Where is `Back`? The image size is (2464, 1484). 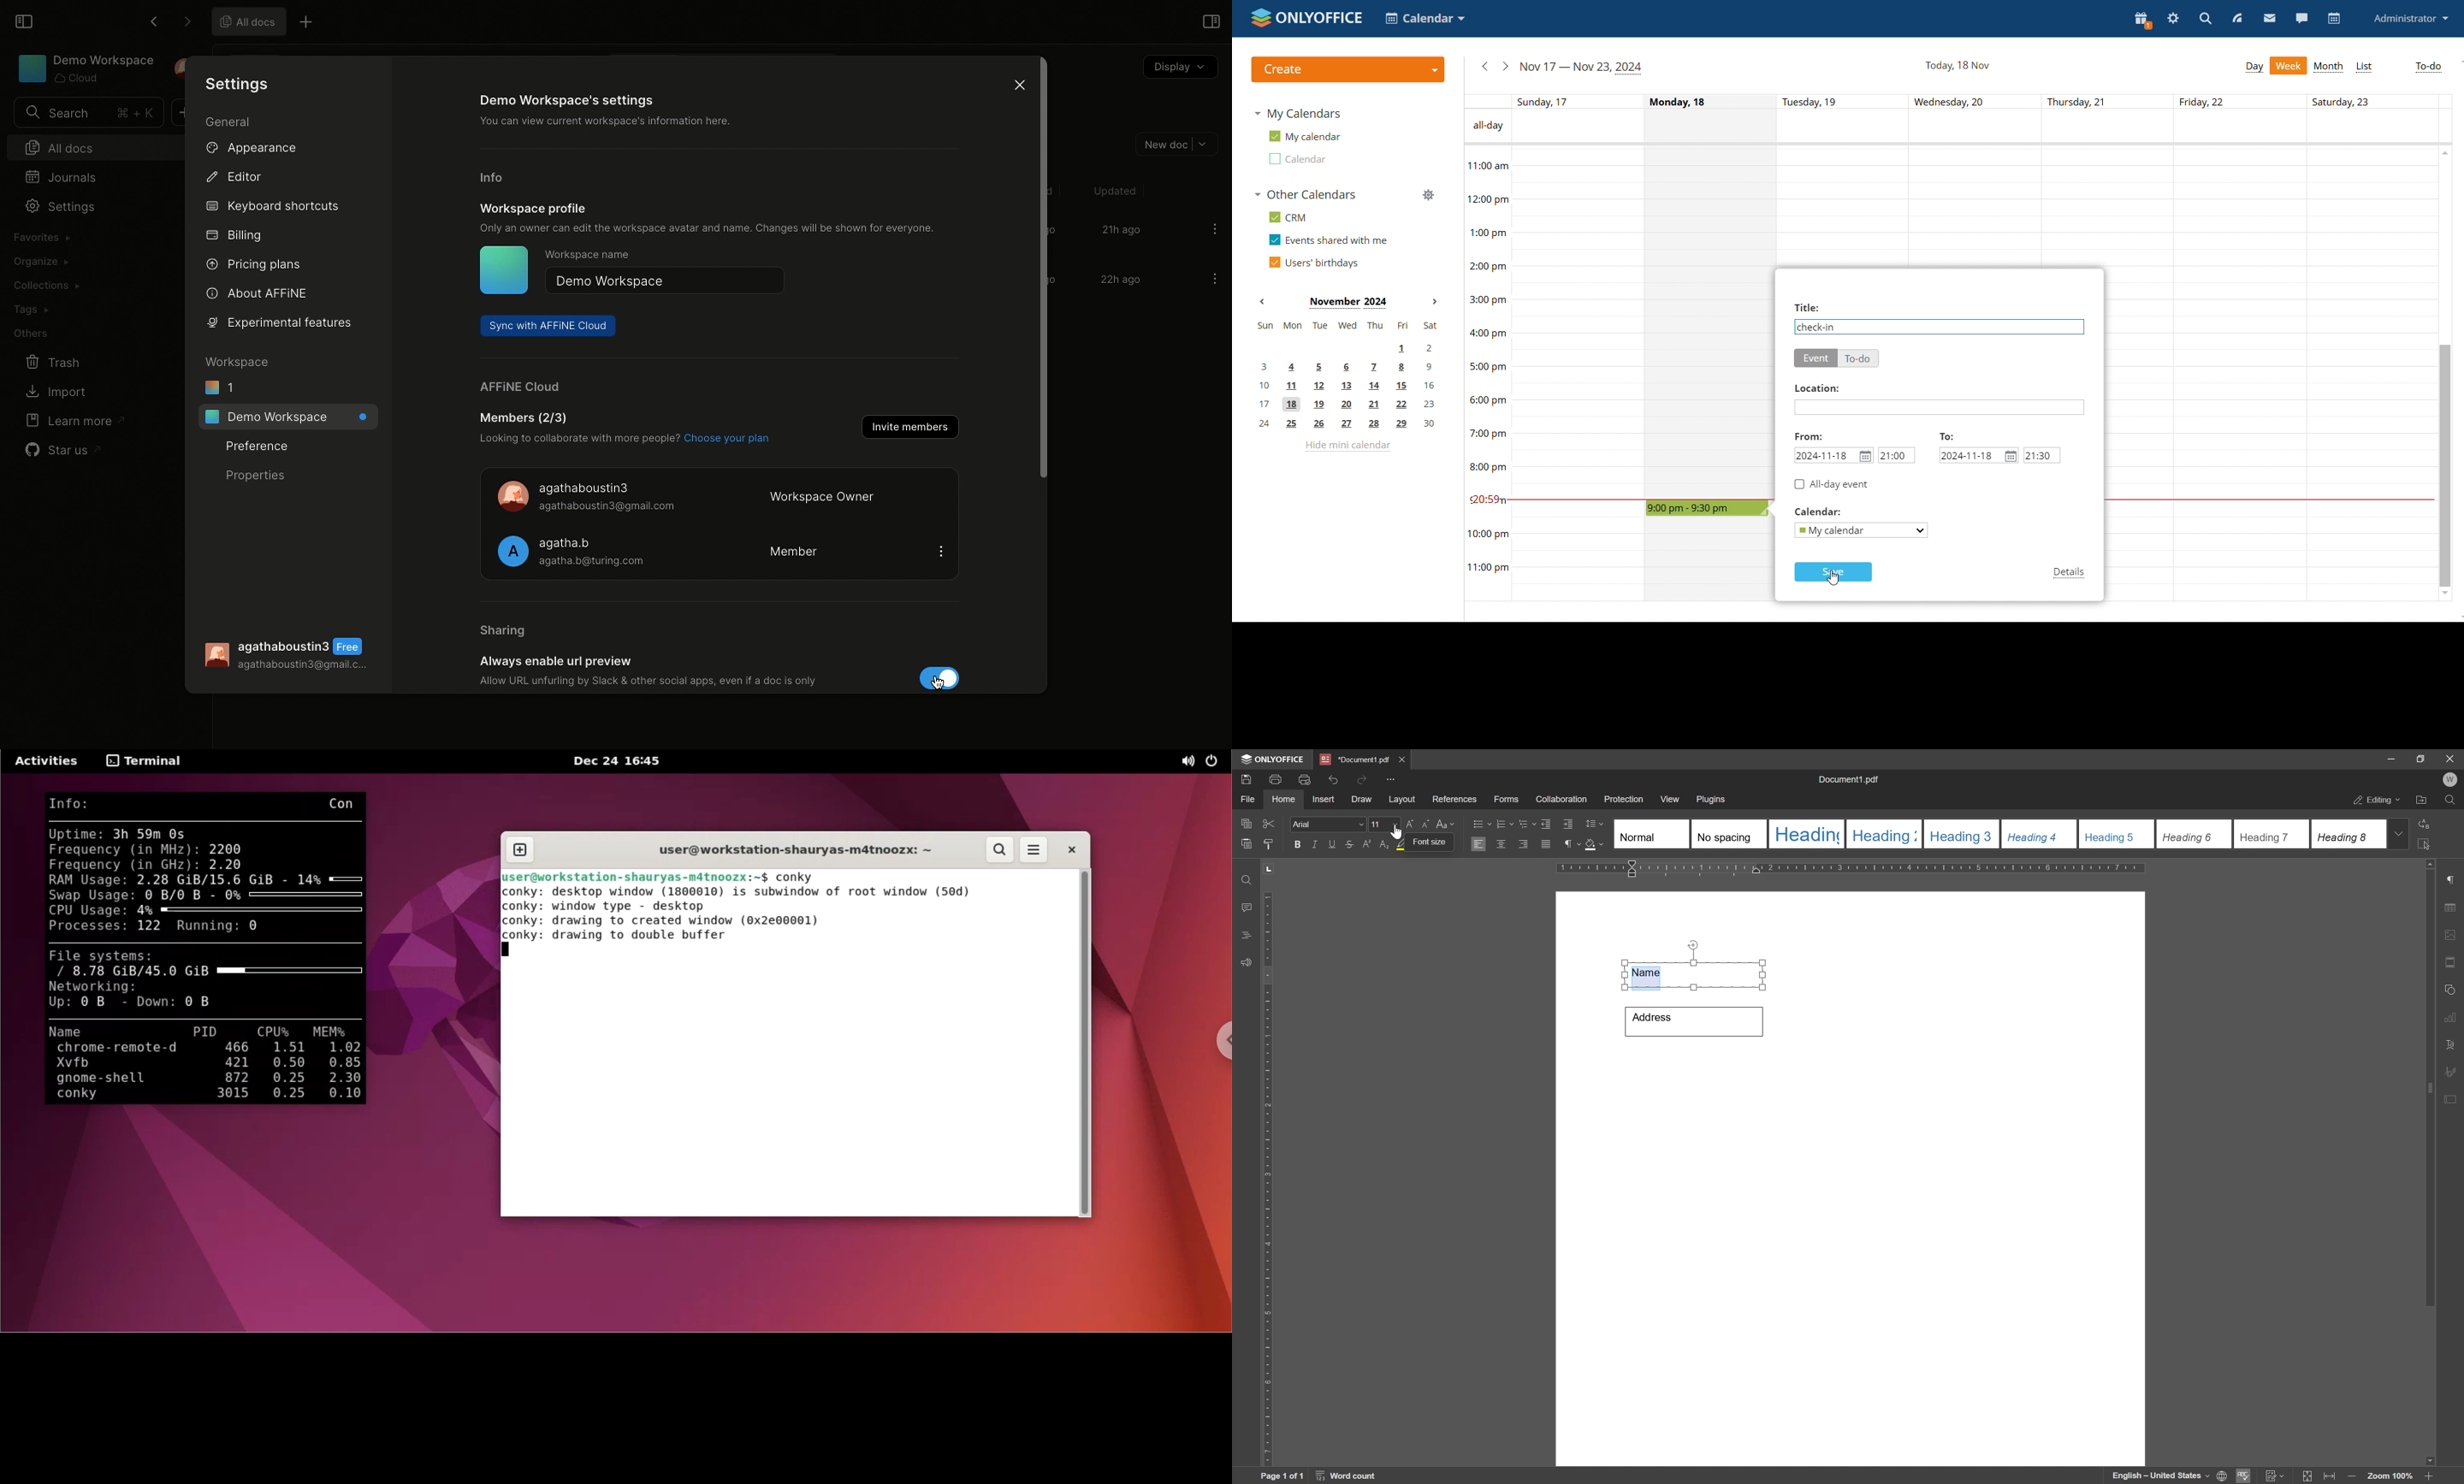
Back is located at coordinates (153, 21).